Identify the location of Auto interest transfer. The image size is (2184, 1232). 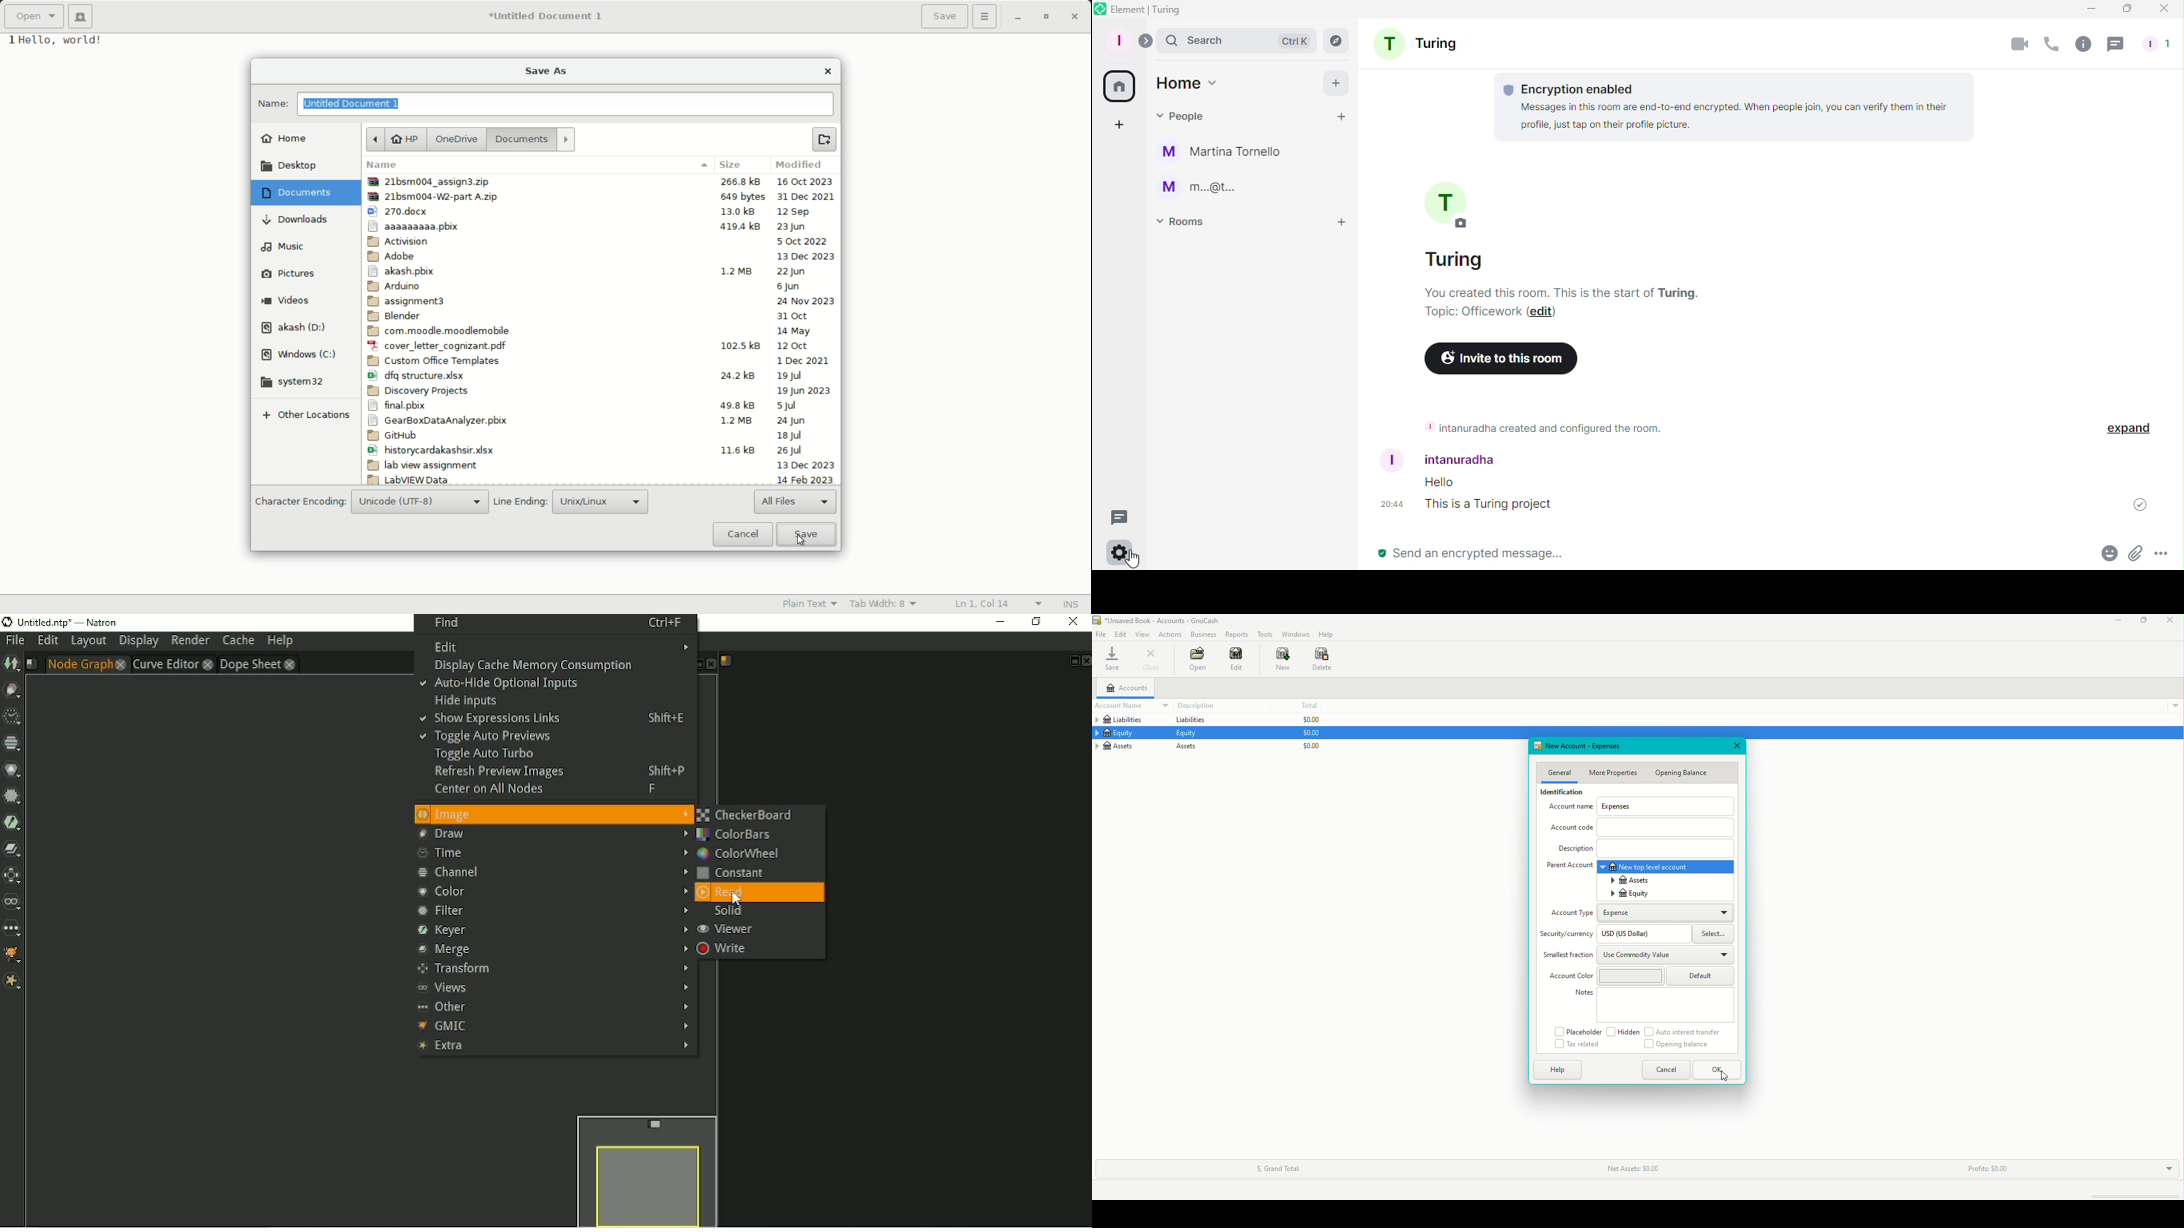
(1685, 1032).